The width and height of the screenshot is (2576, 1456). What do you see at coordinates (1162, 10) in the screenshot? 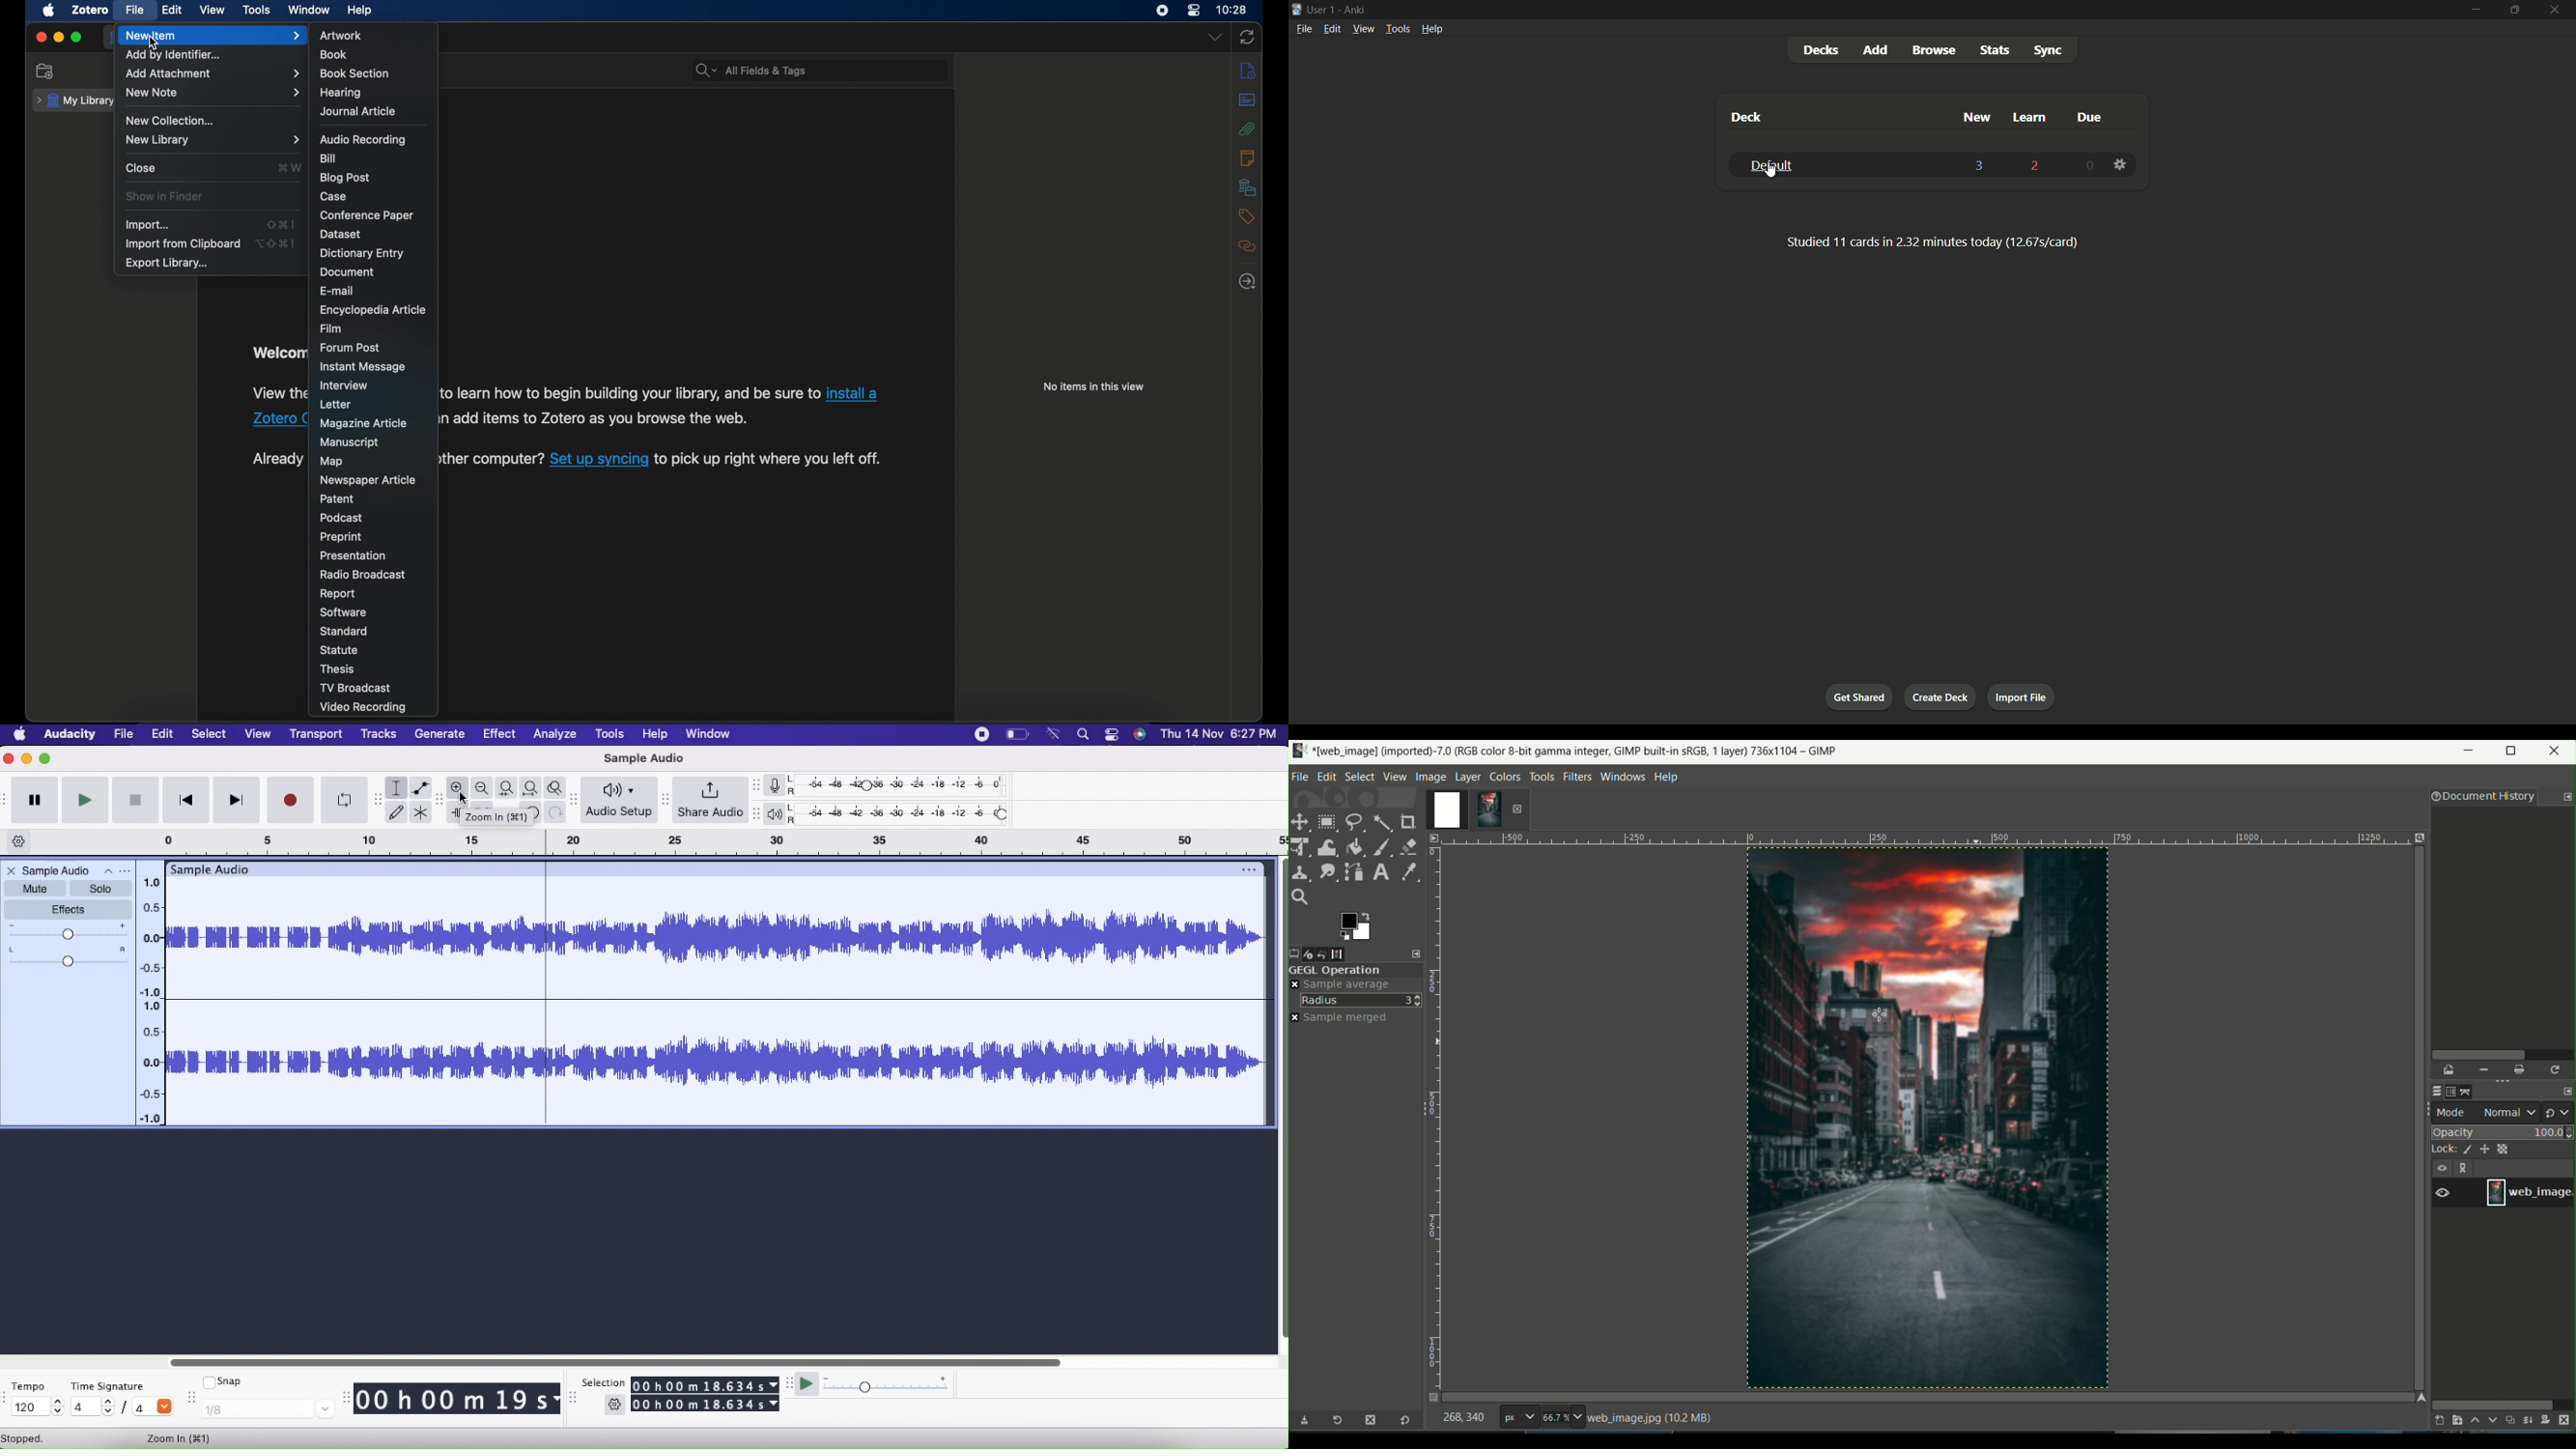
I see `screen recorder` at bounding box center [1162, 10].